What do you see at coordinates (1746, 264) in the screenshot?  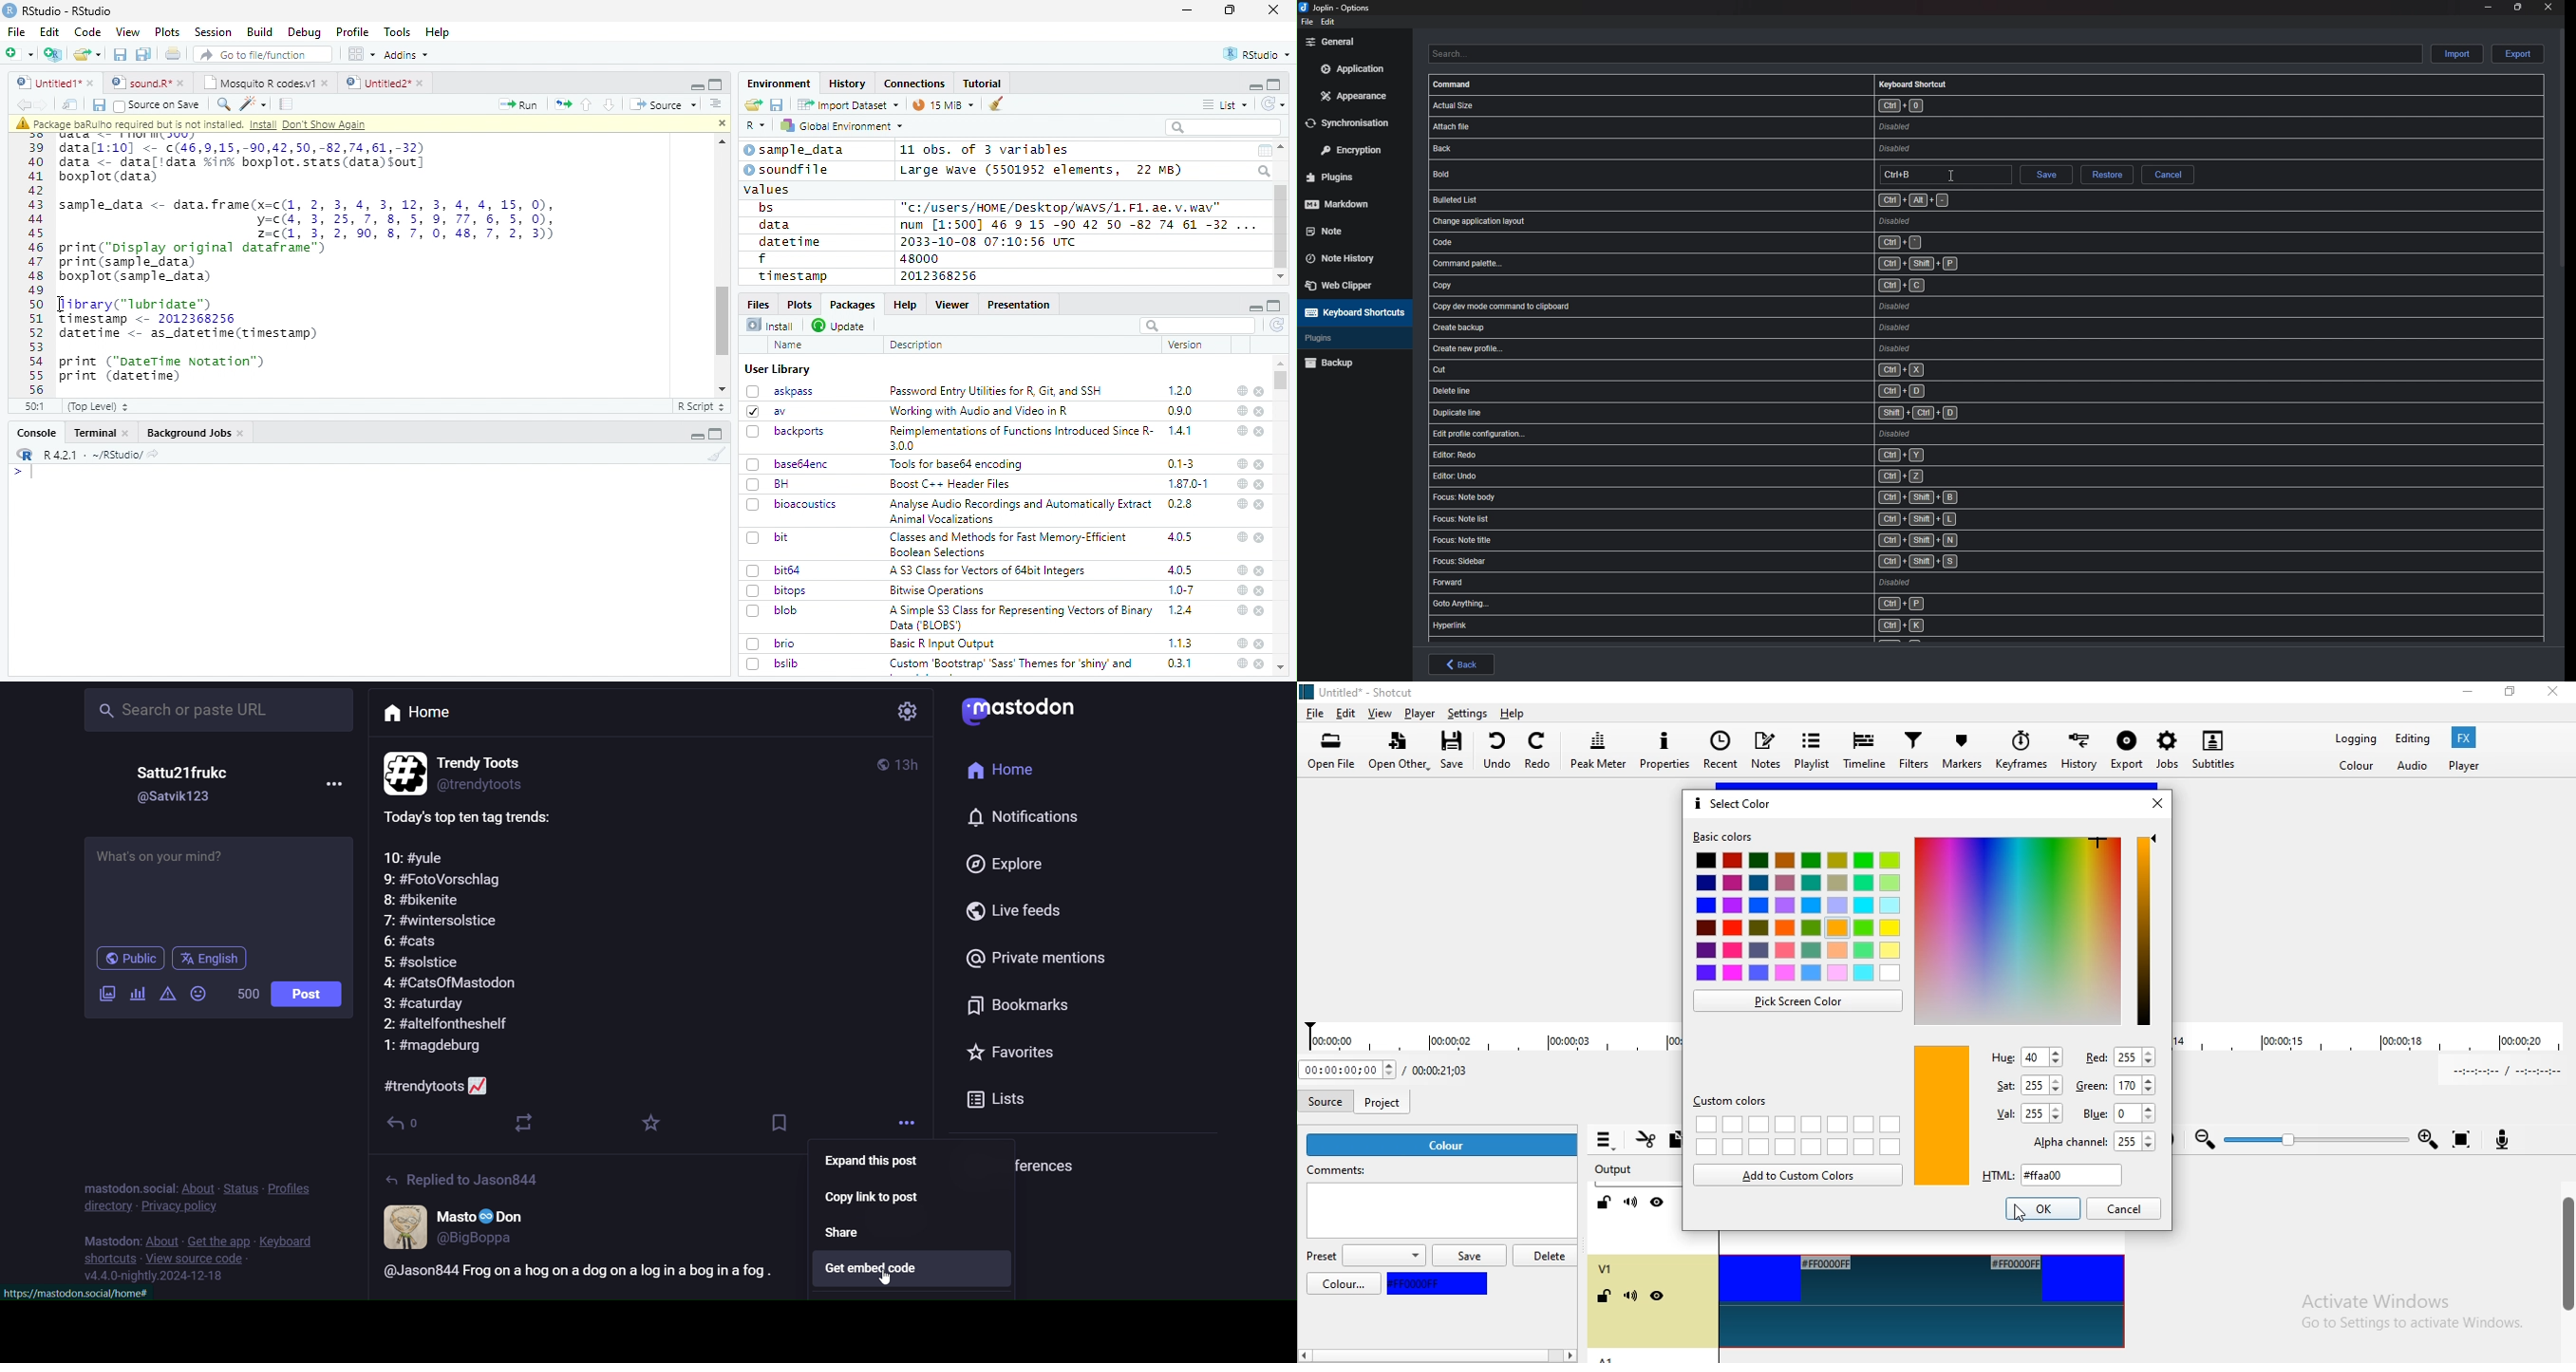 I see `shortcut` at bounding box center [1746, 264].